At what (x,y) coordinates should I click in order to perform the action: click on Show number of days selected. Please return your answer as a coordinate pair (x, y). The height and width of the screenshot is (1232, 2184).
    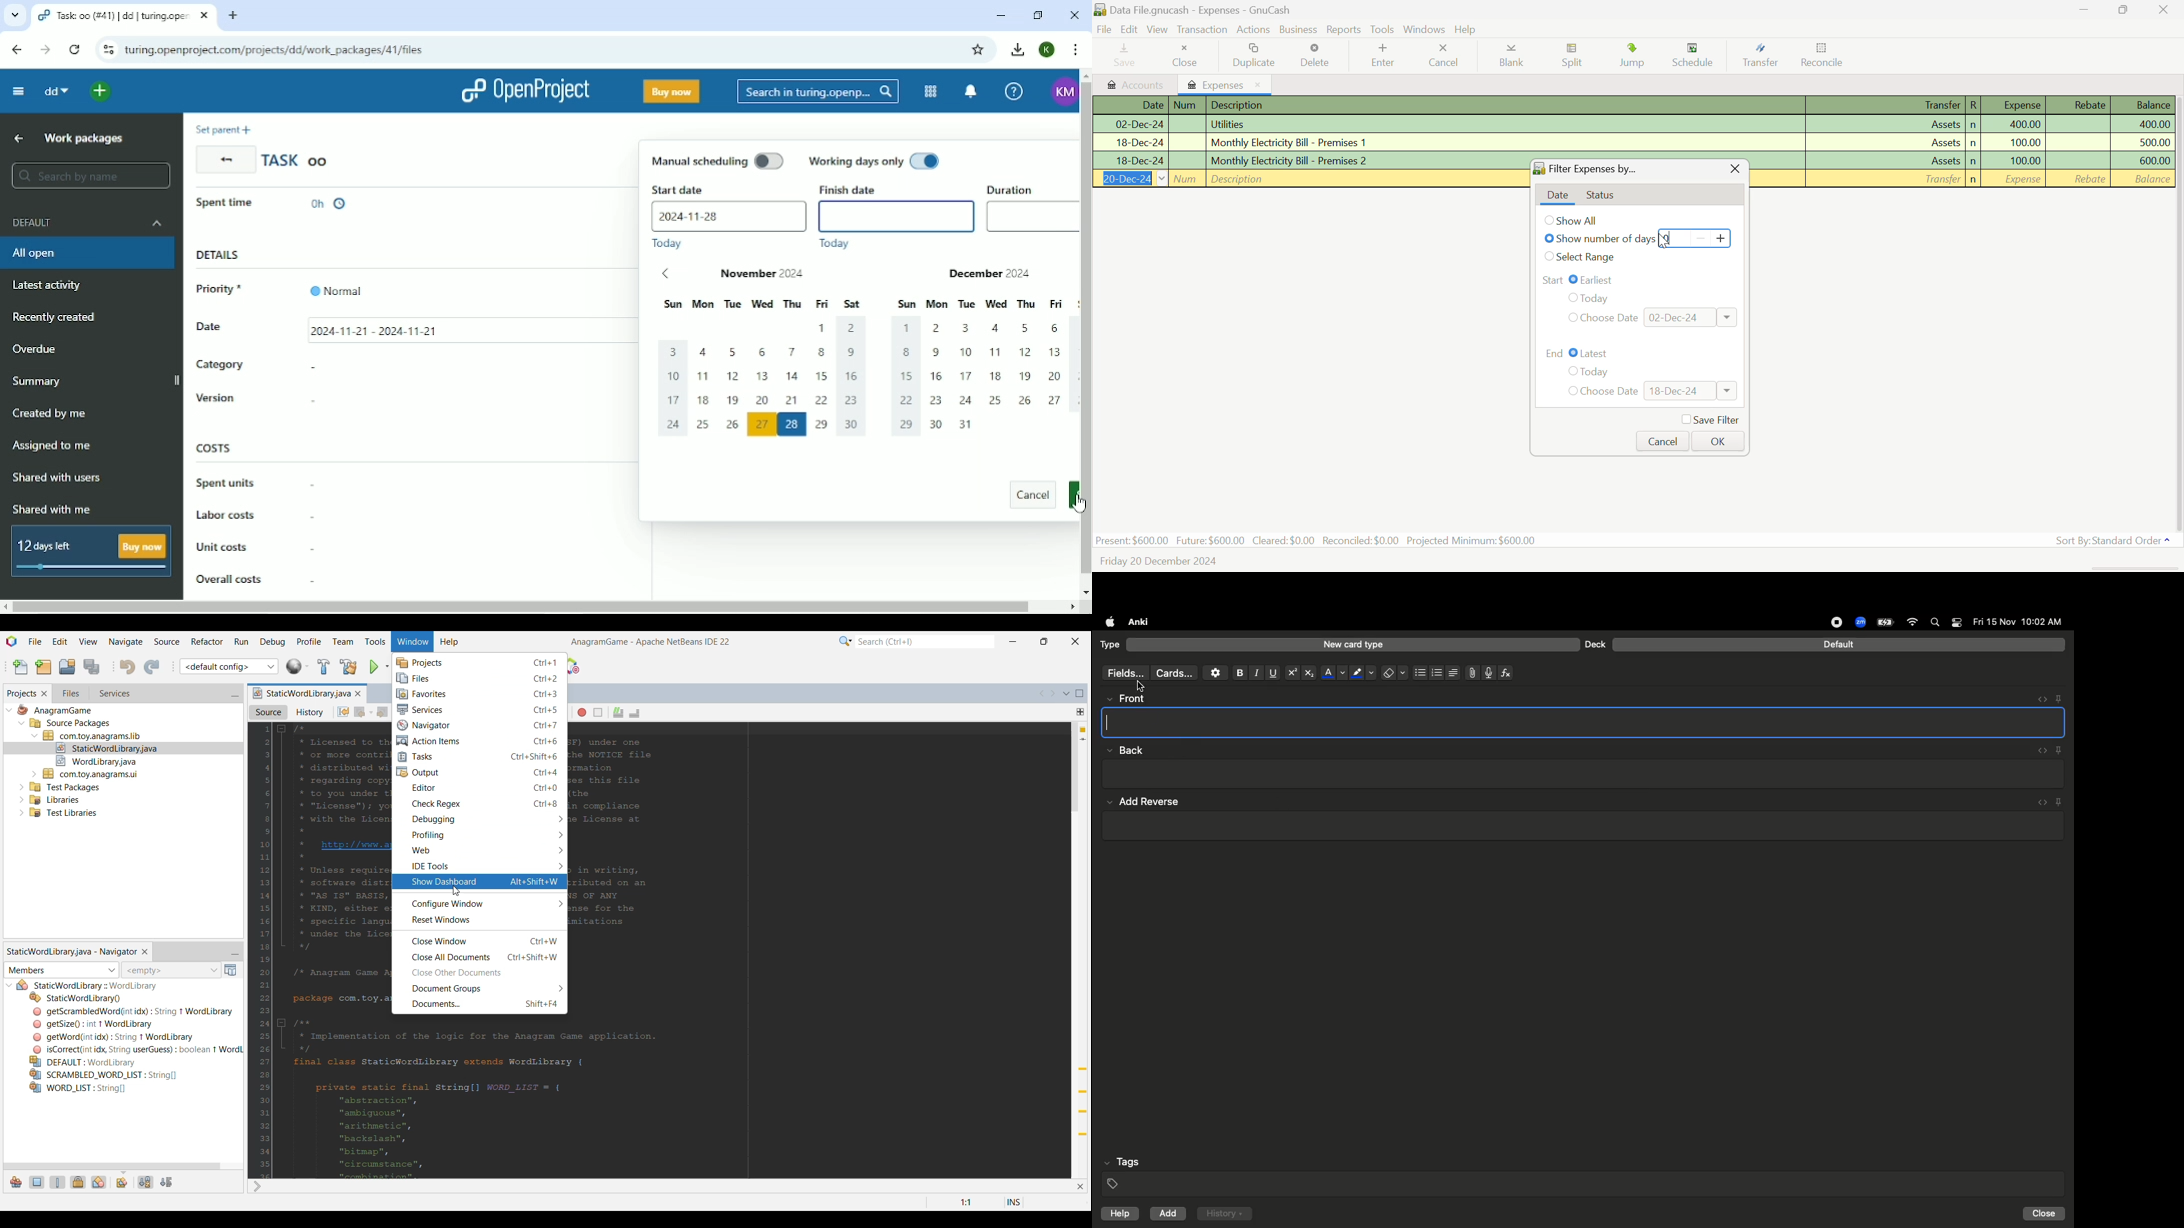
    Looking at the image, I should click on (1598, 239).